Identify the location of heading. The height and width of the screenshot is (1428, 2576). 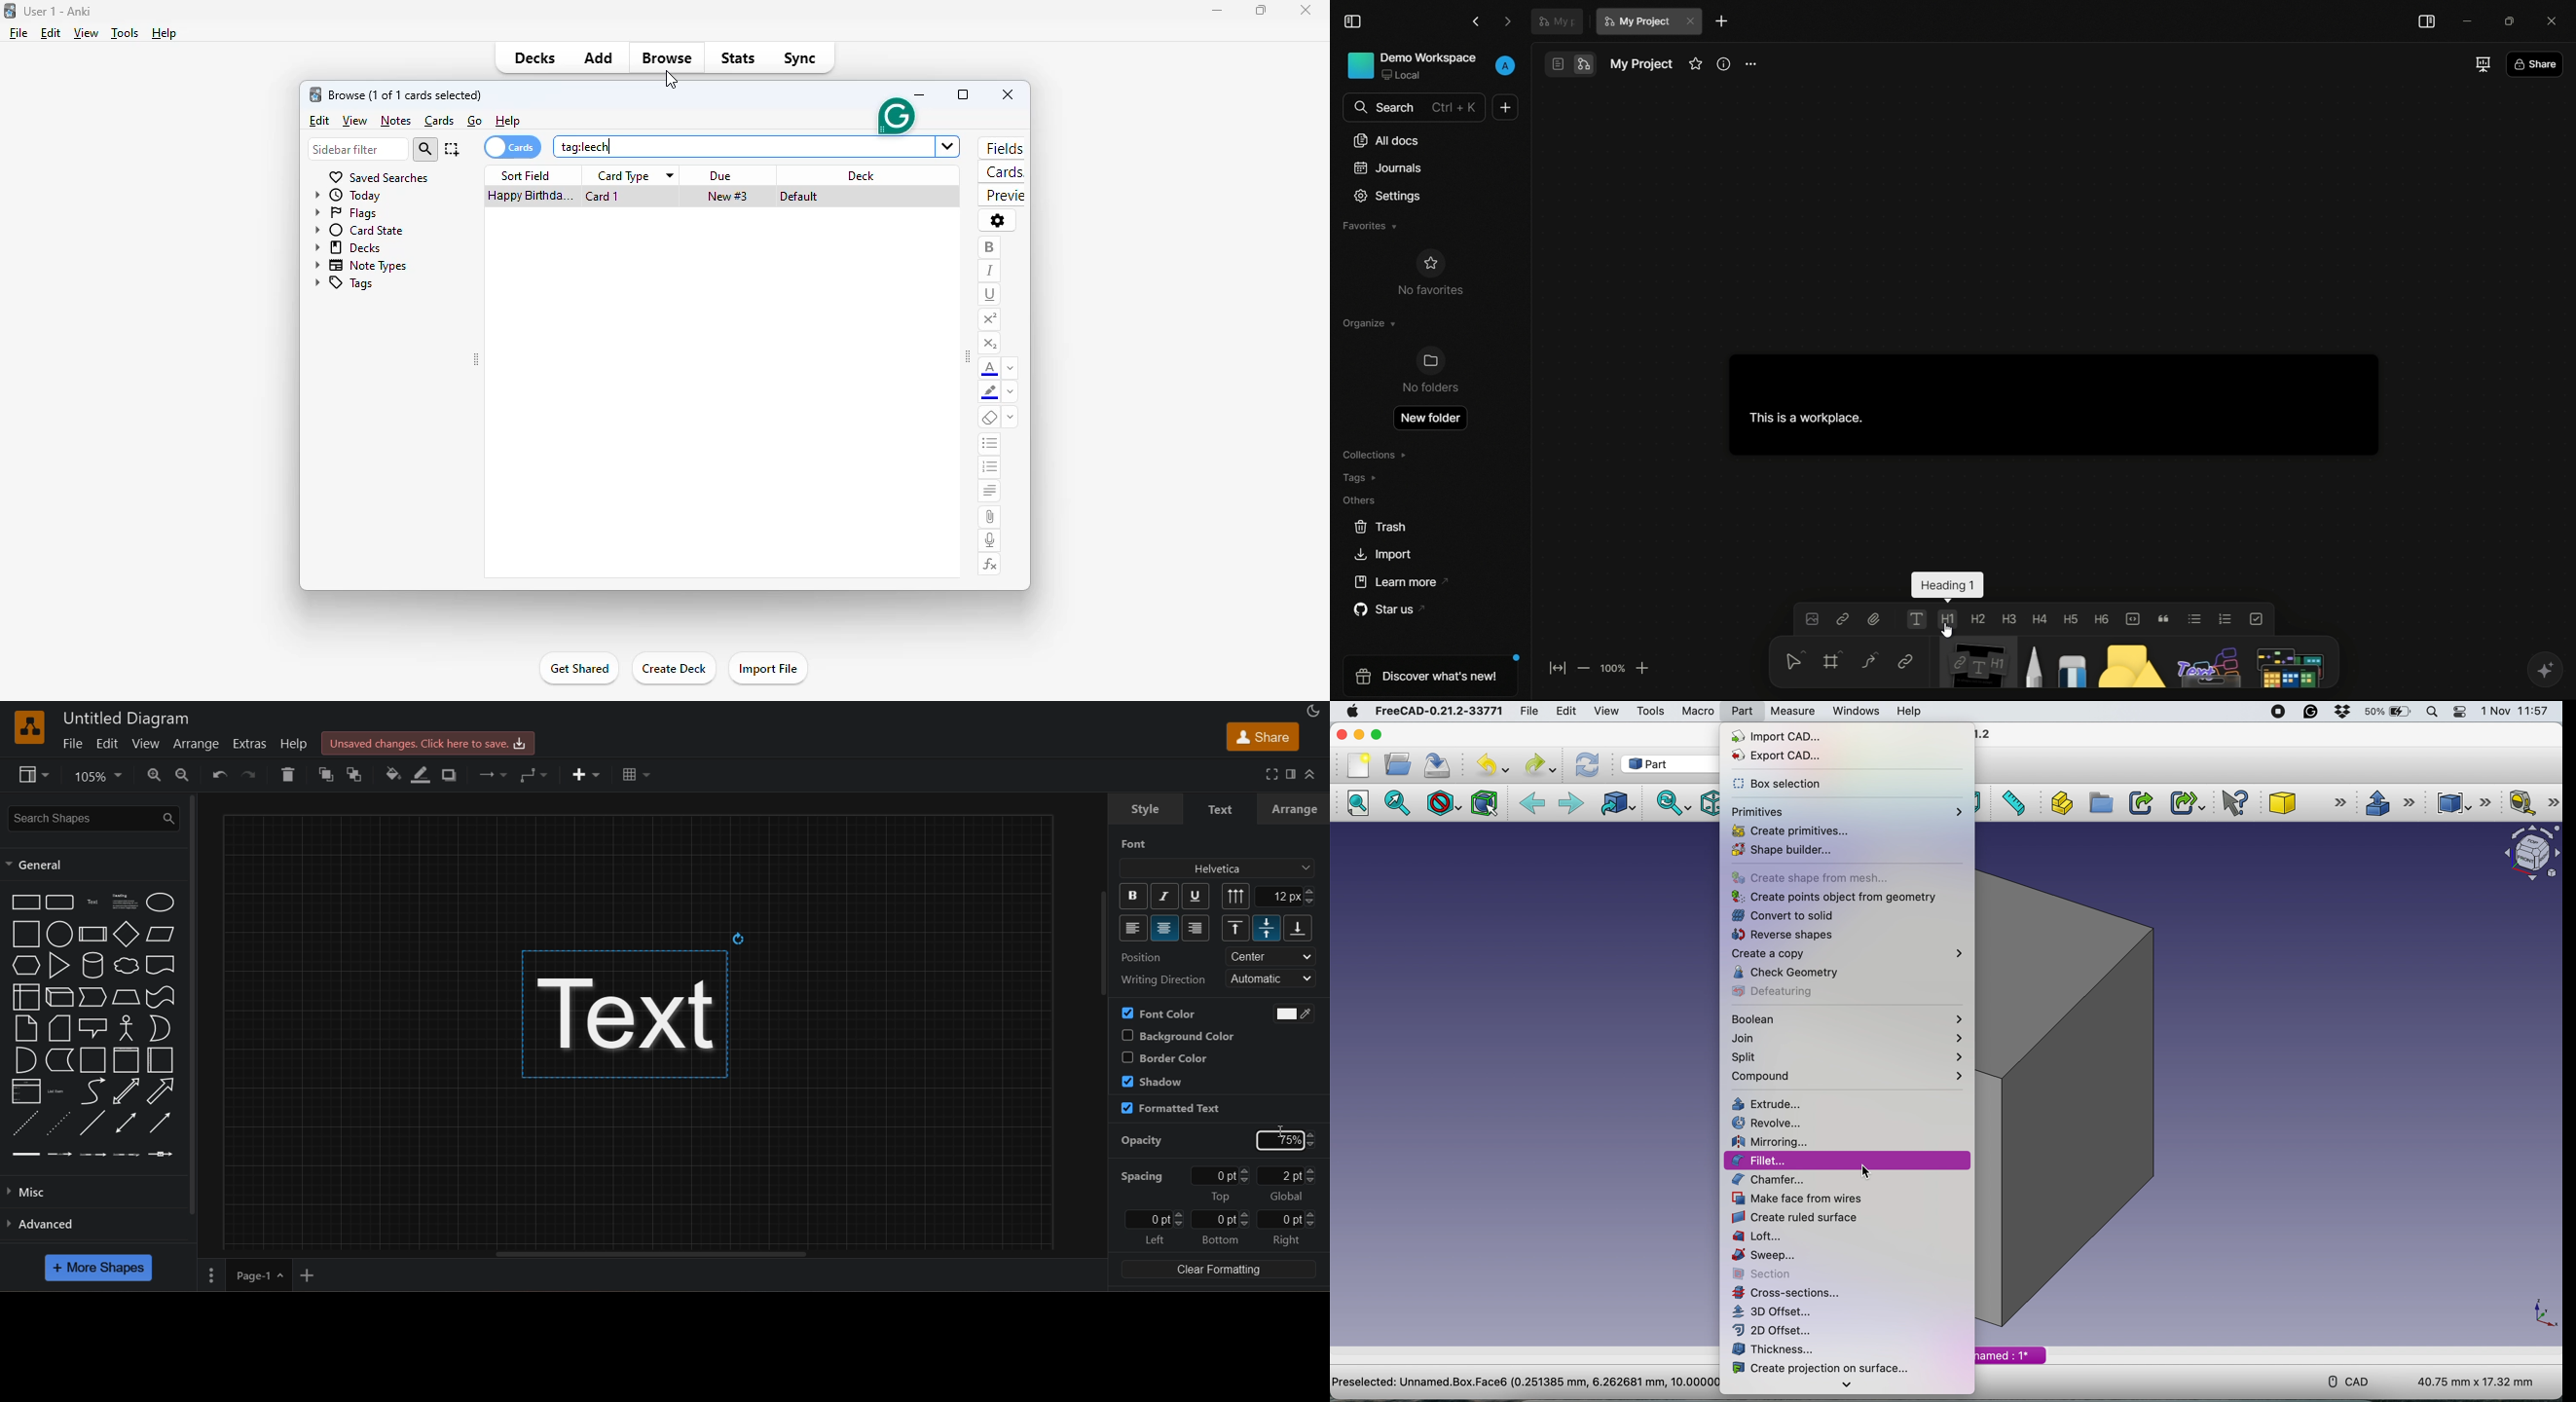
(125, 903).